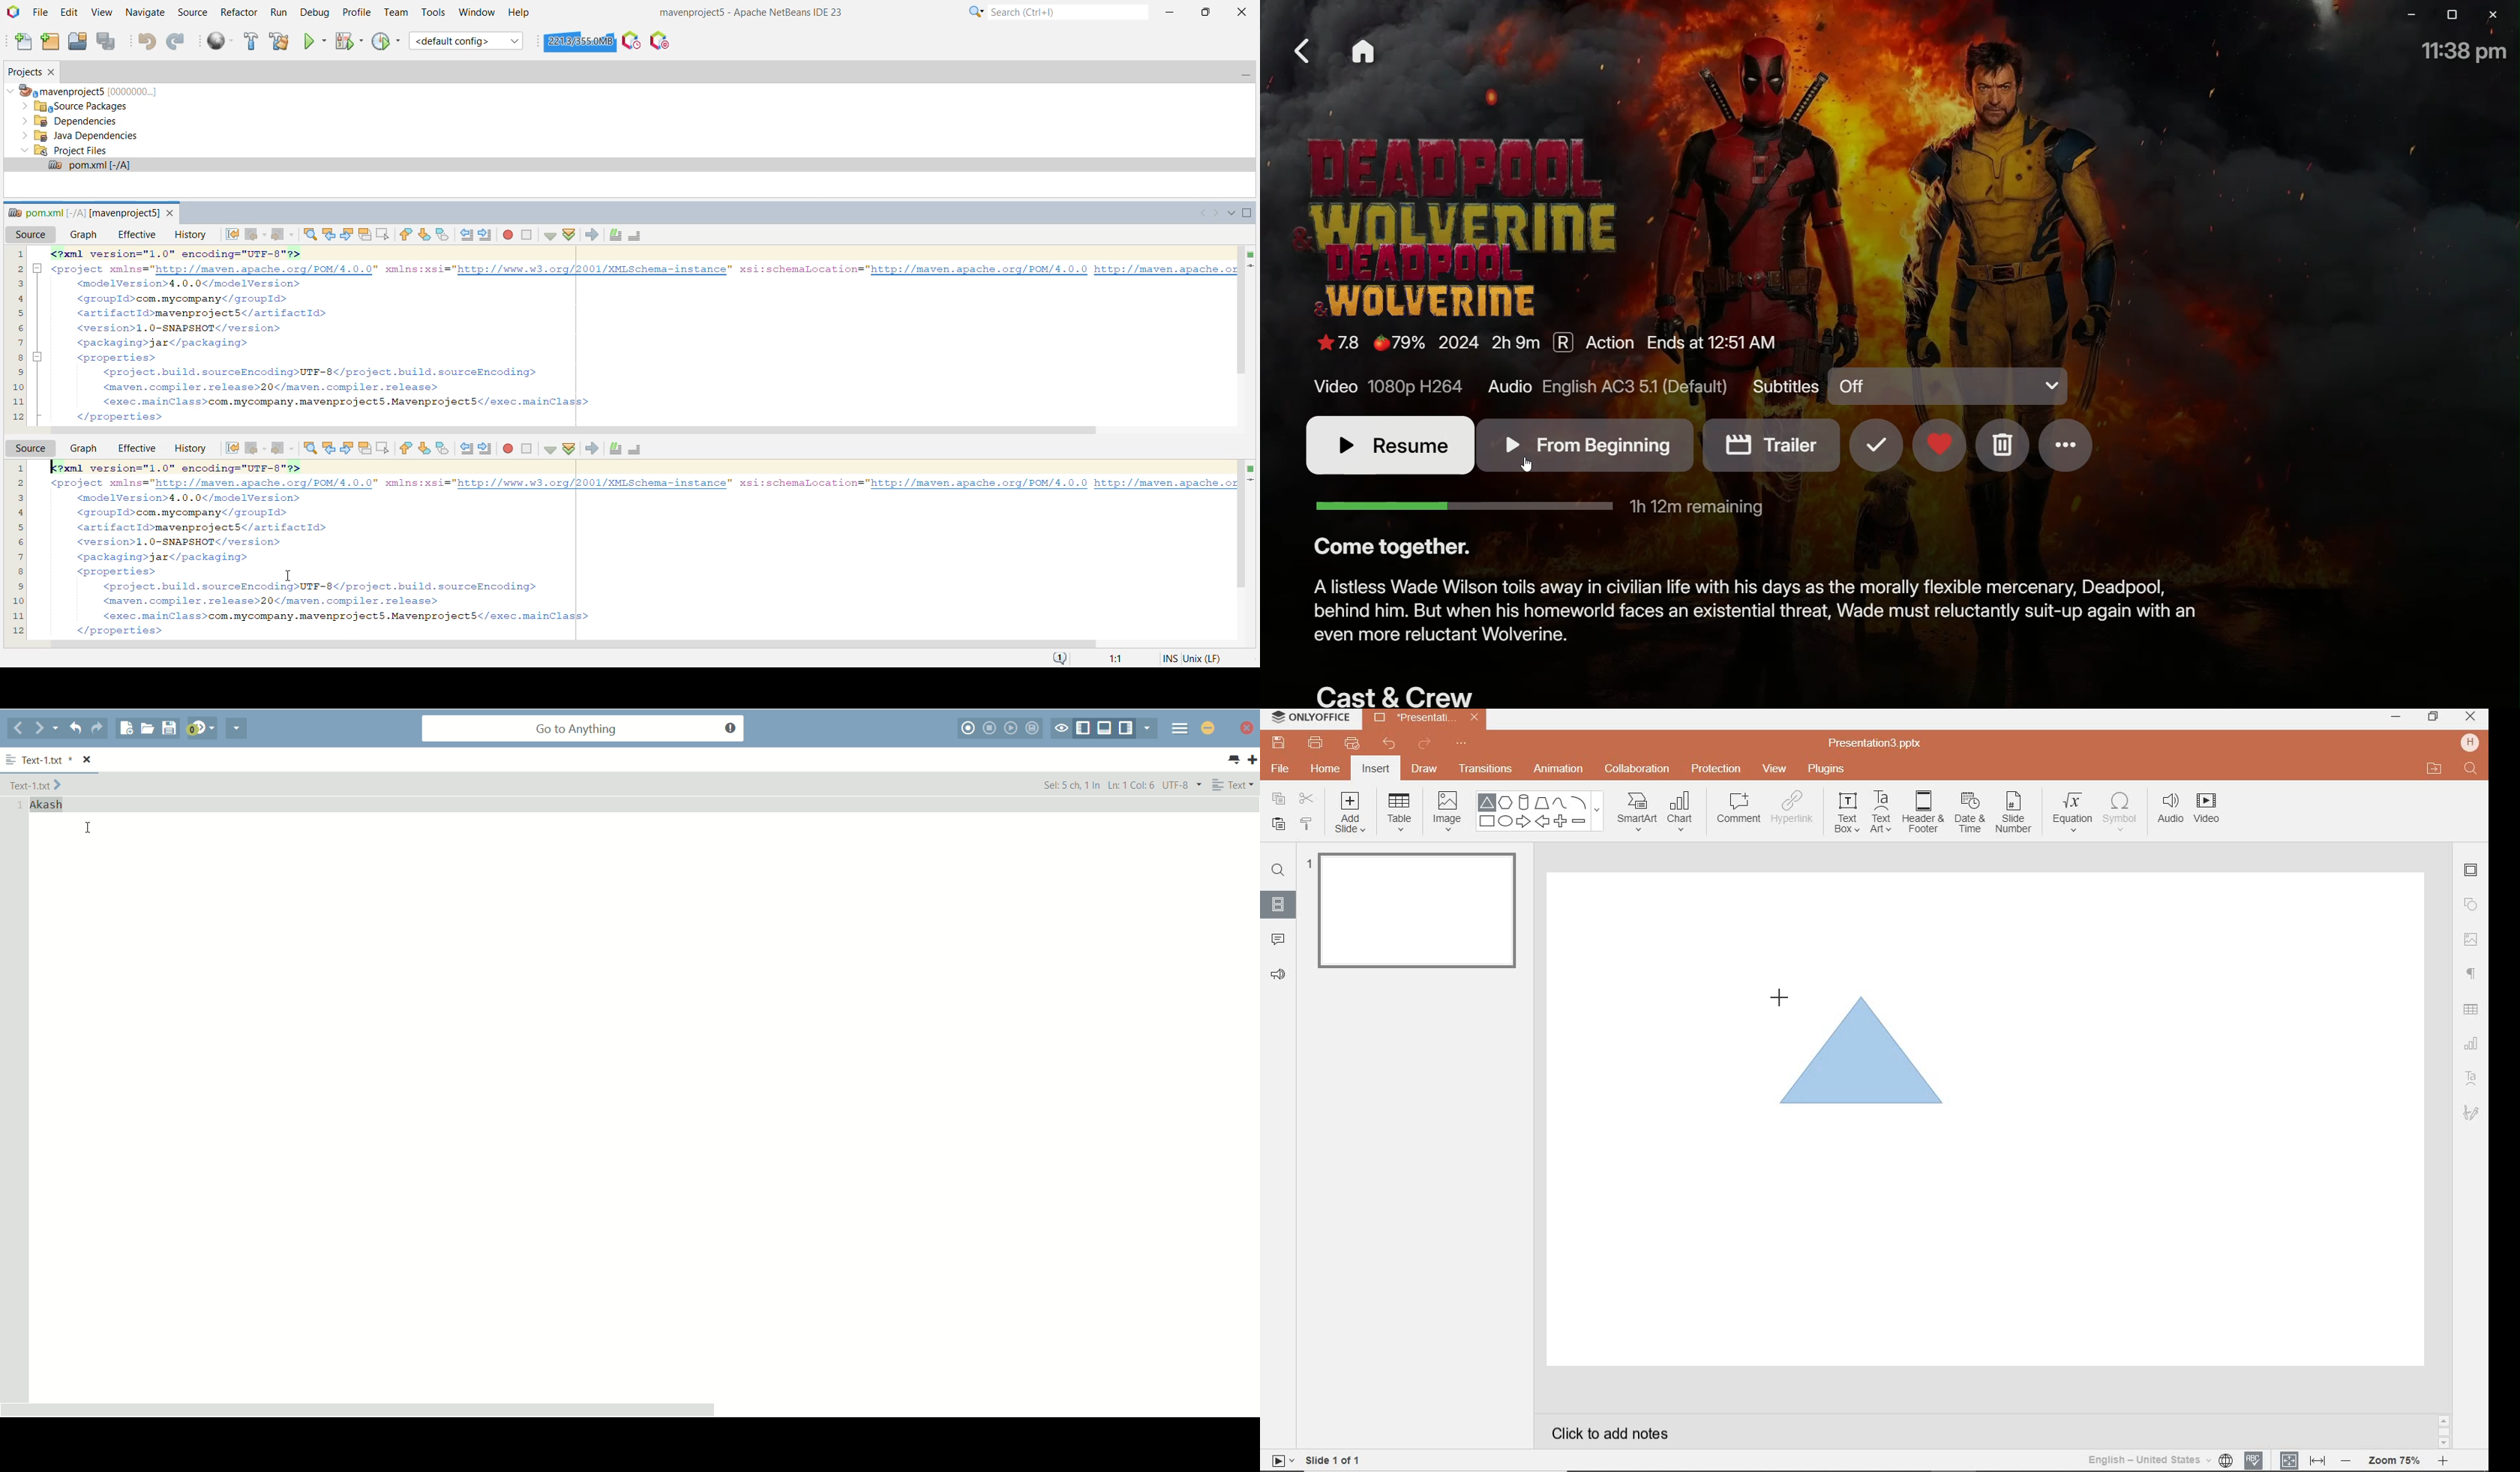 The width and height of the screenshot is (2520, 1484). I want to click on Time remaining, so click(1539, 510).